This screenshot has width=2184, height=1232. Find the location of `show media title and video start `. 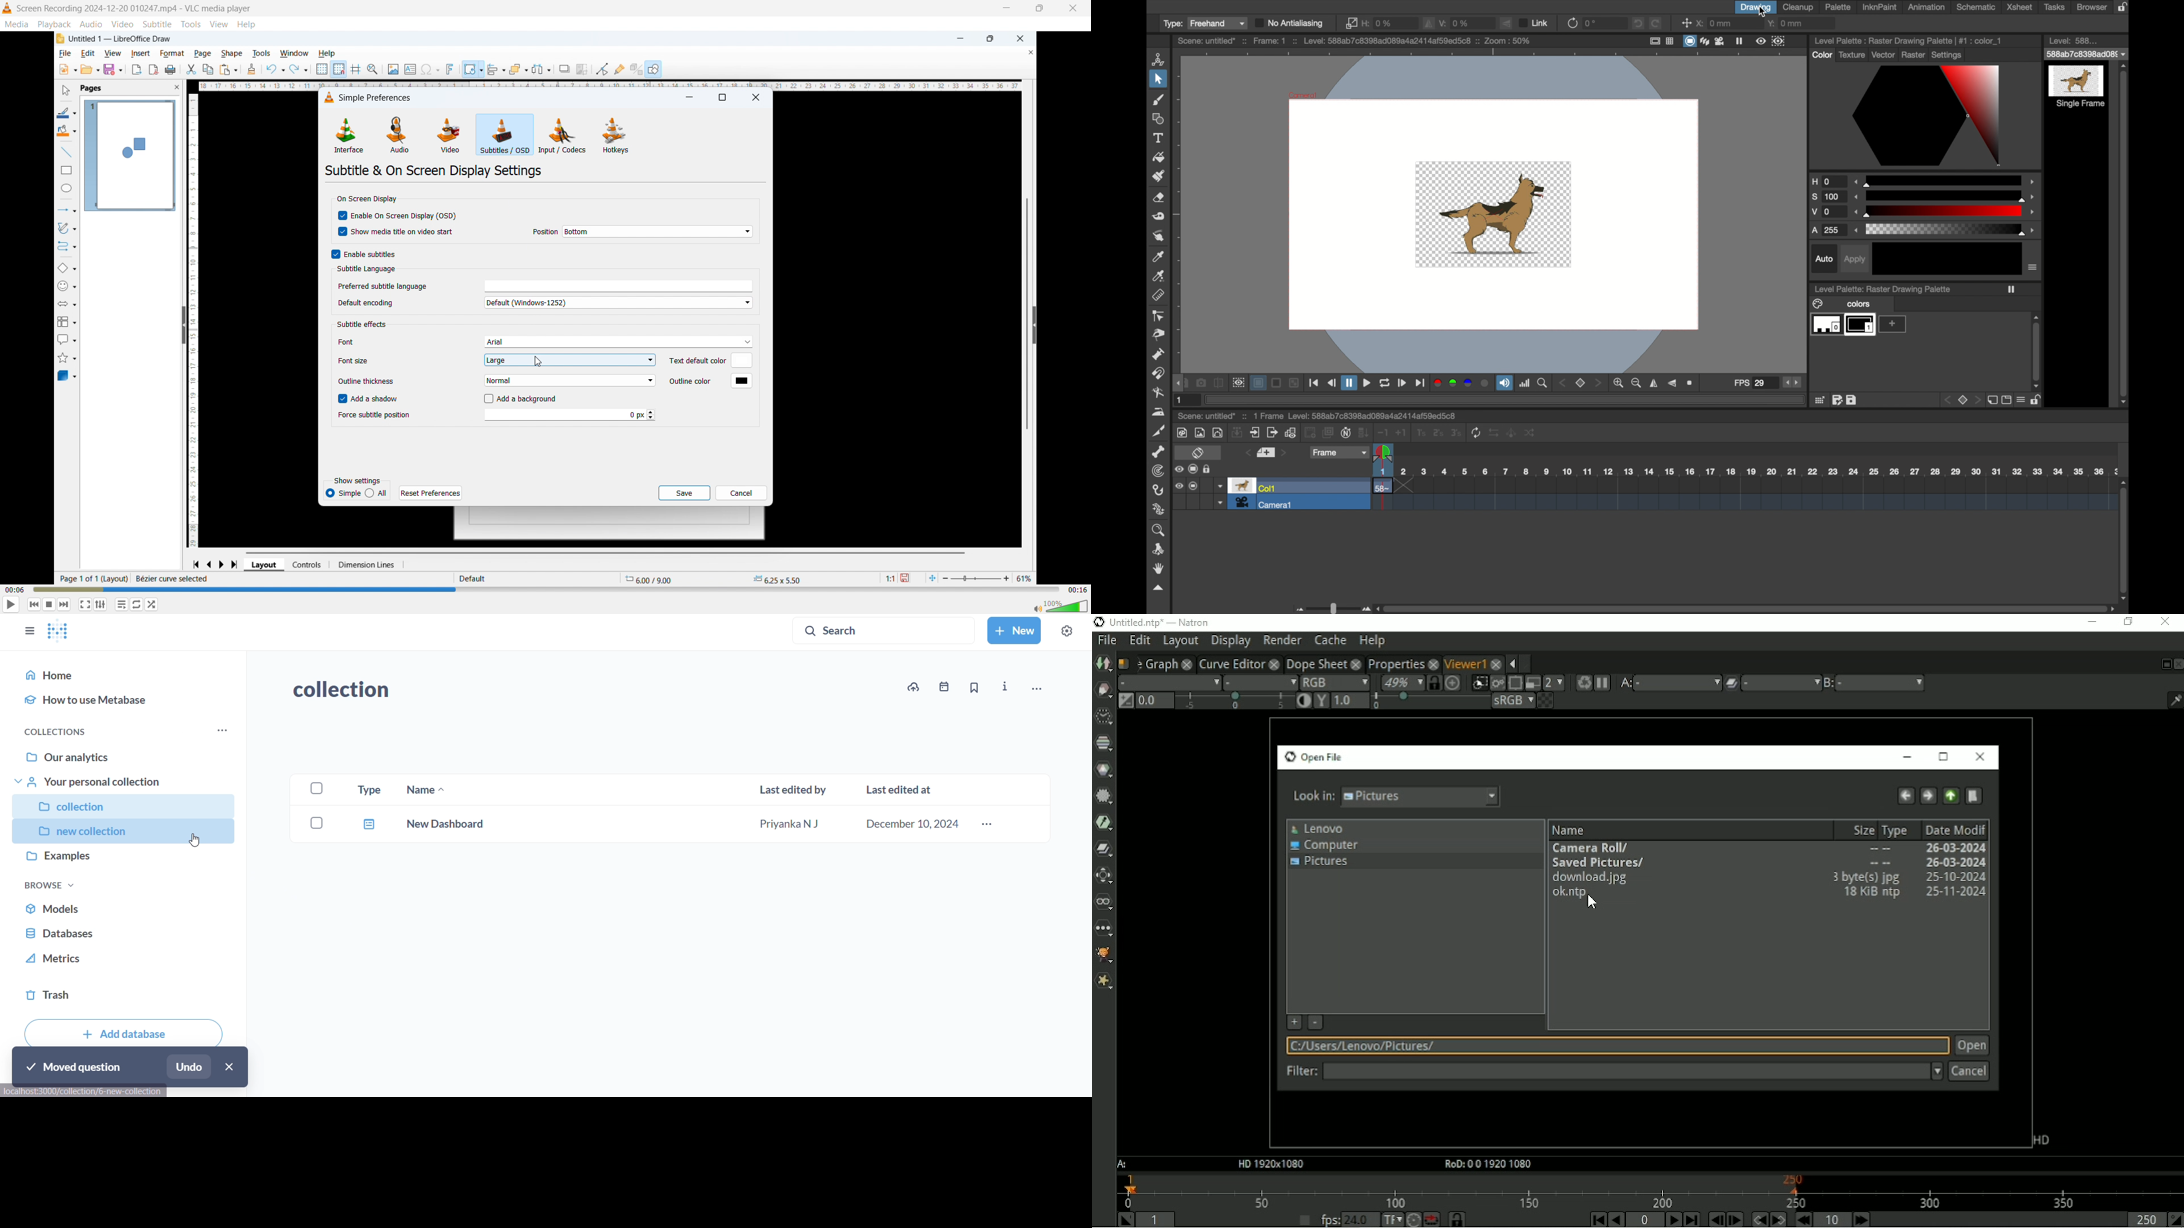

show media title and video start  is located at coordinates (397, 231).